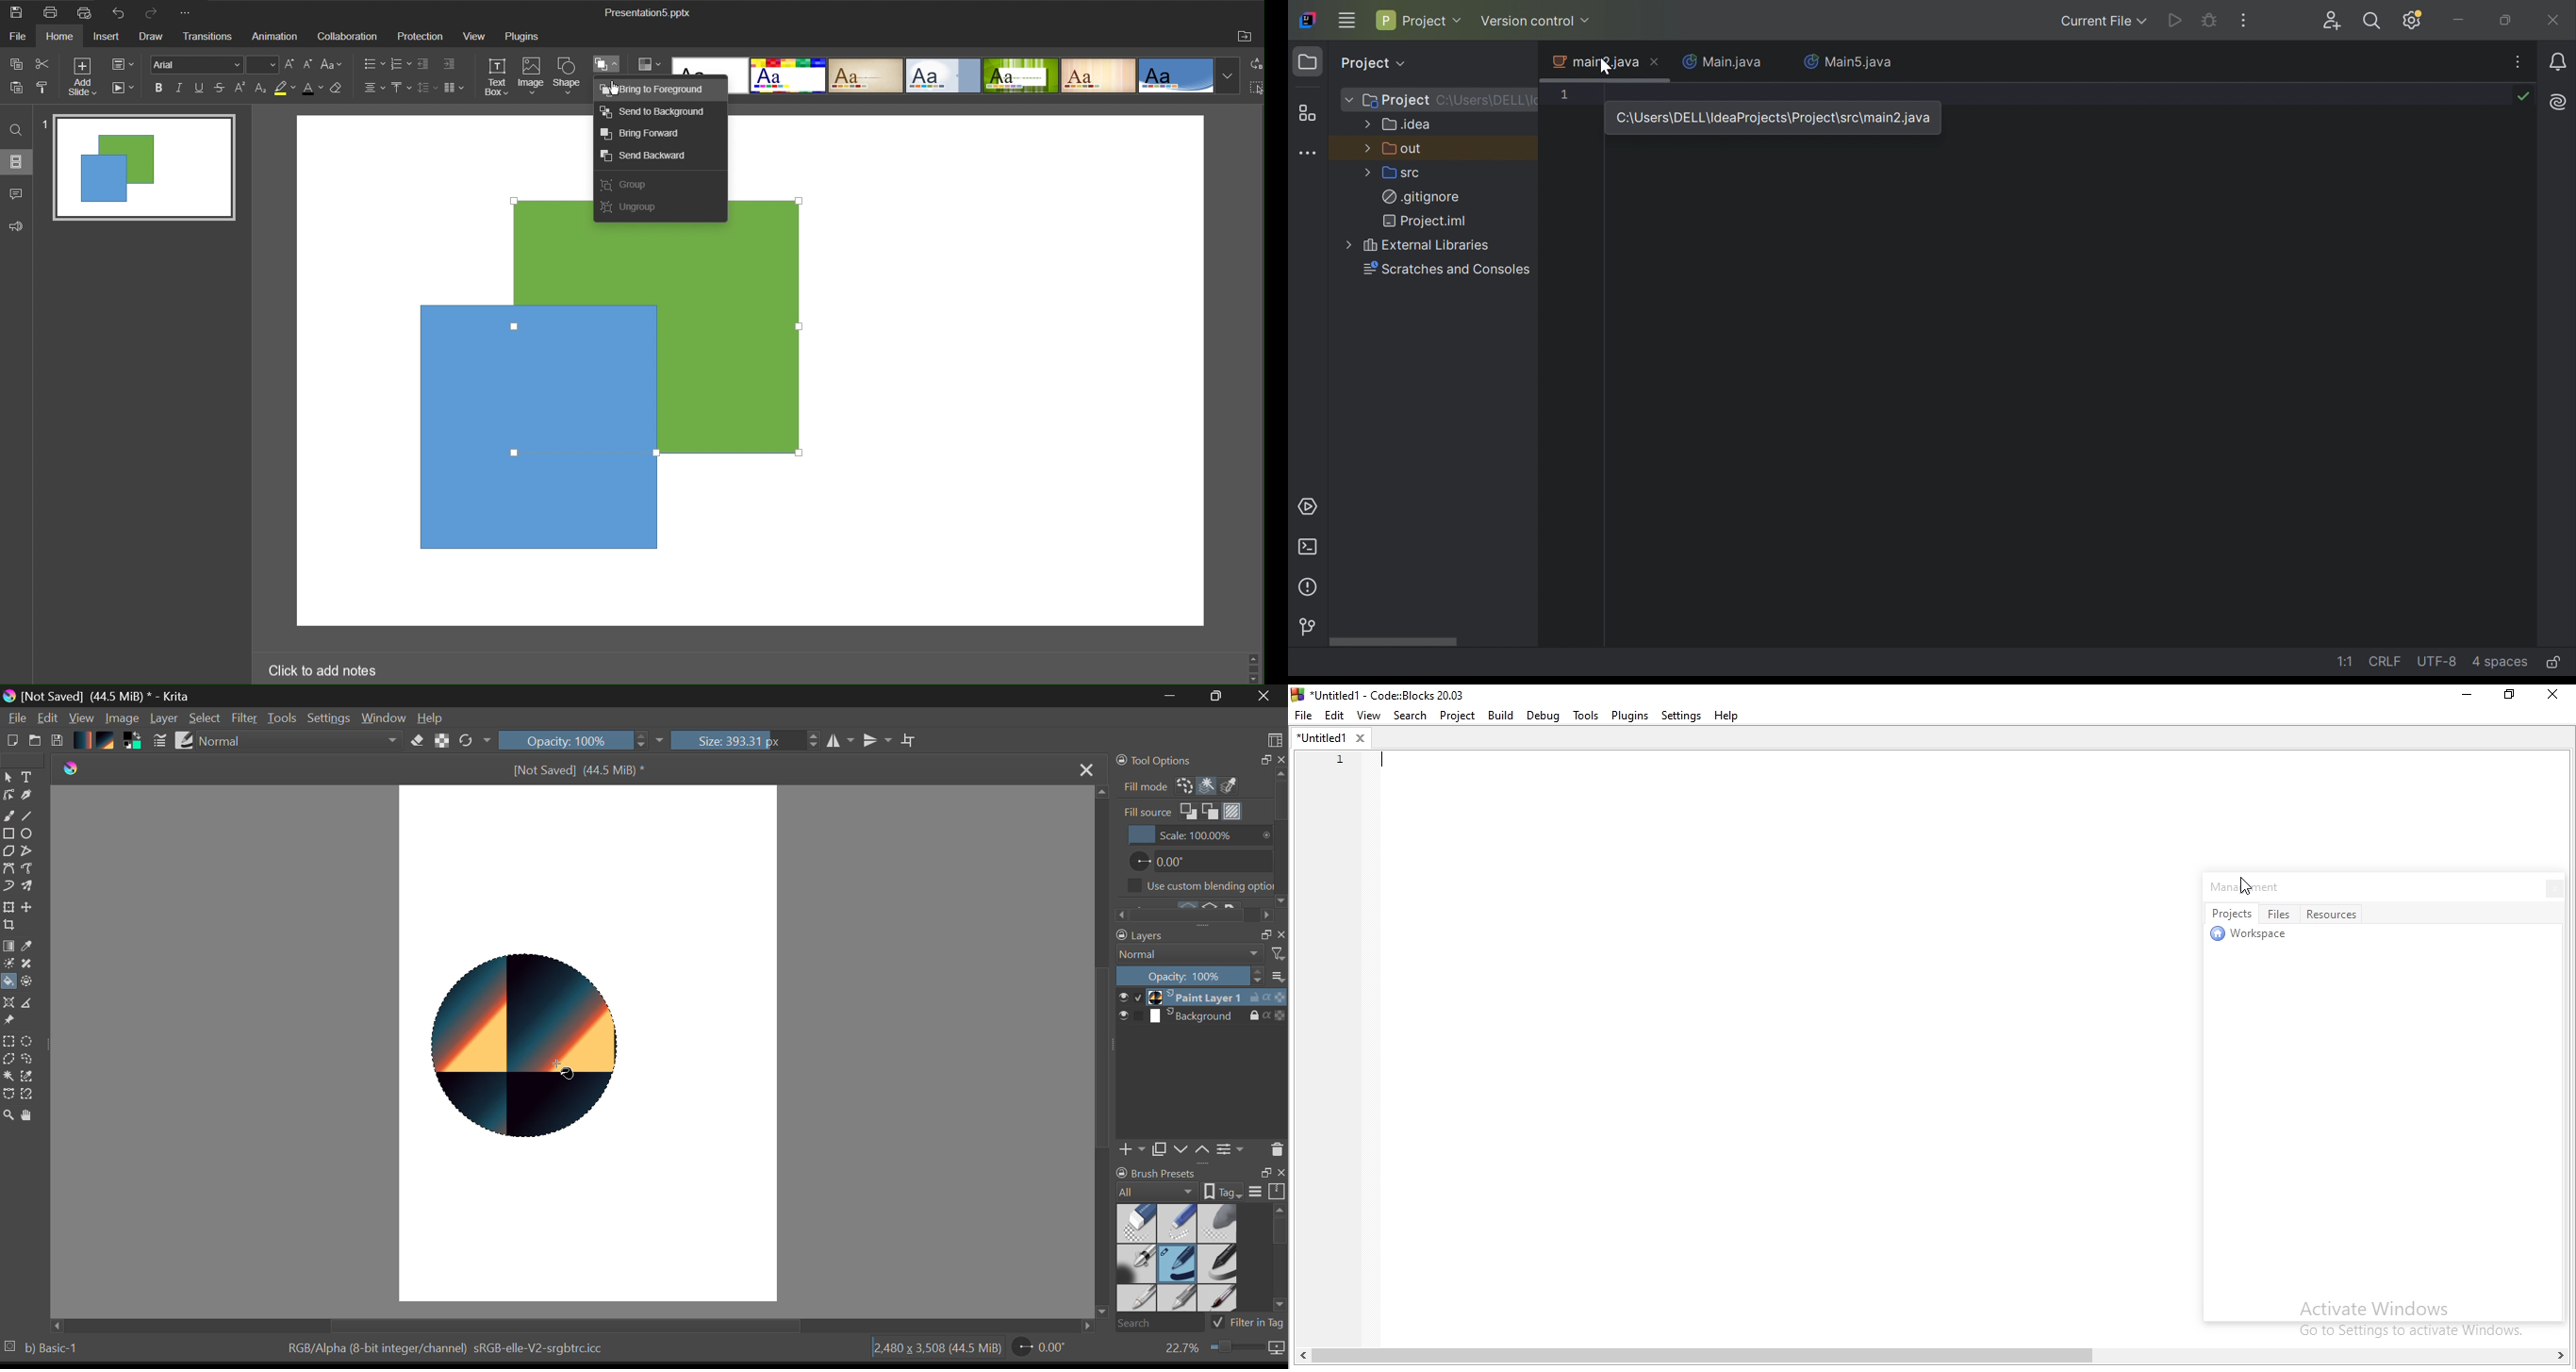  What do you see at coordinates (45, 88) in the screenshot?
I see `Copy Style` at bounding box center [45, 88].